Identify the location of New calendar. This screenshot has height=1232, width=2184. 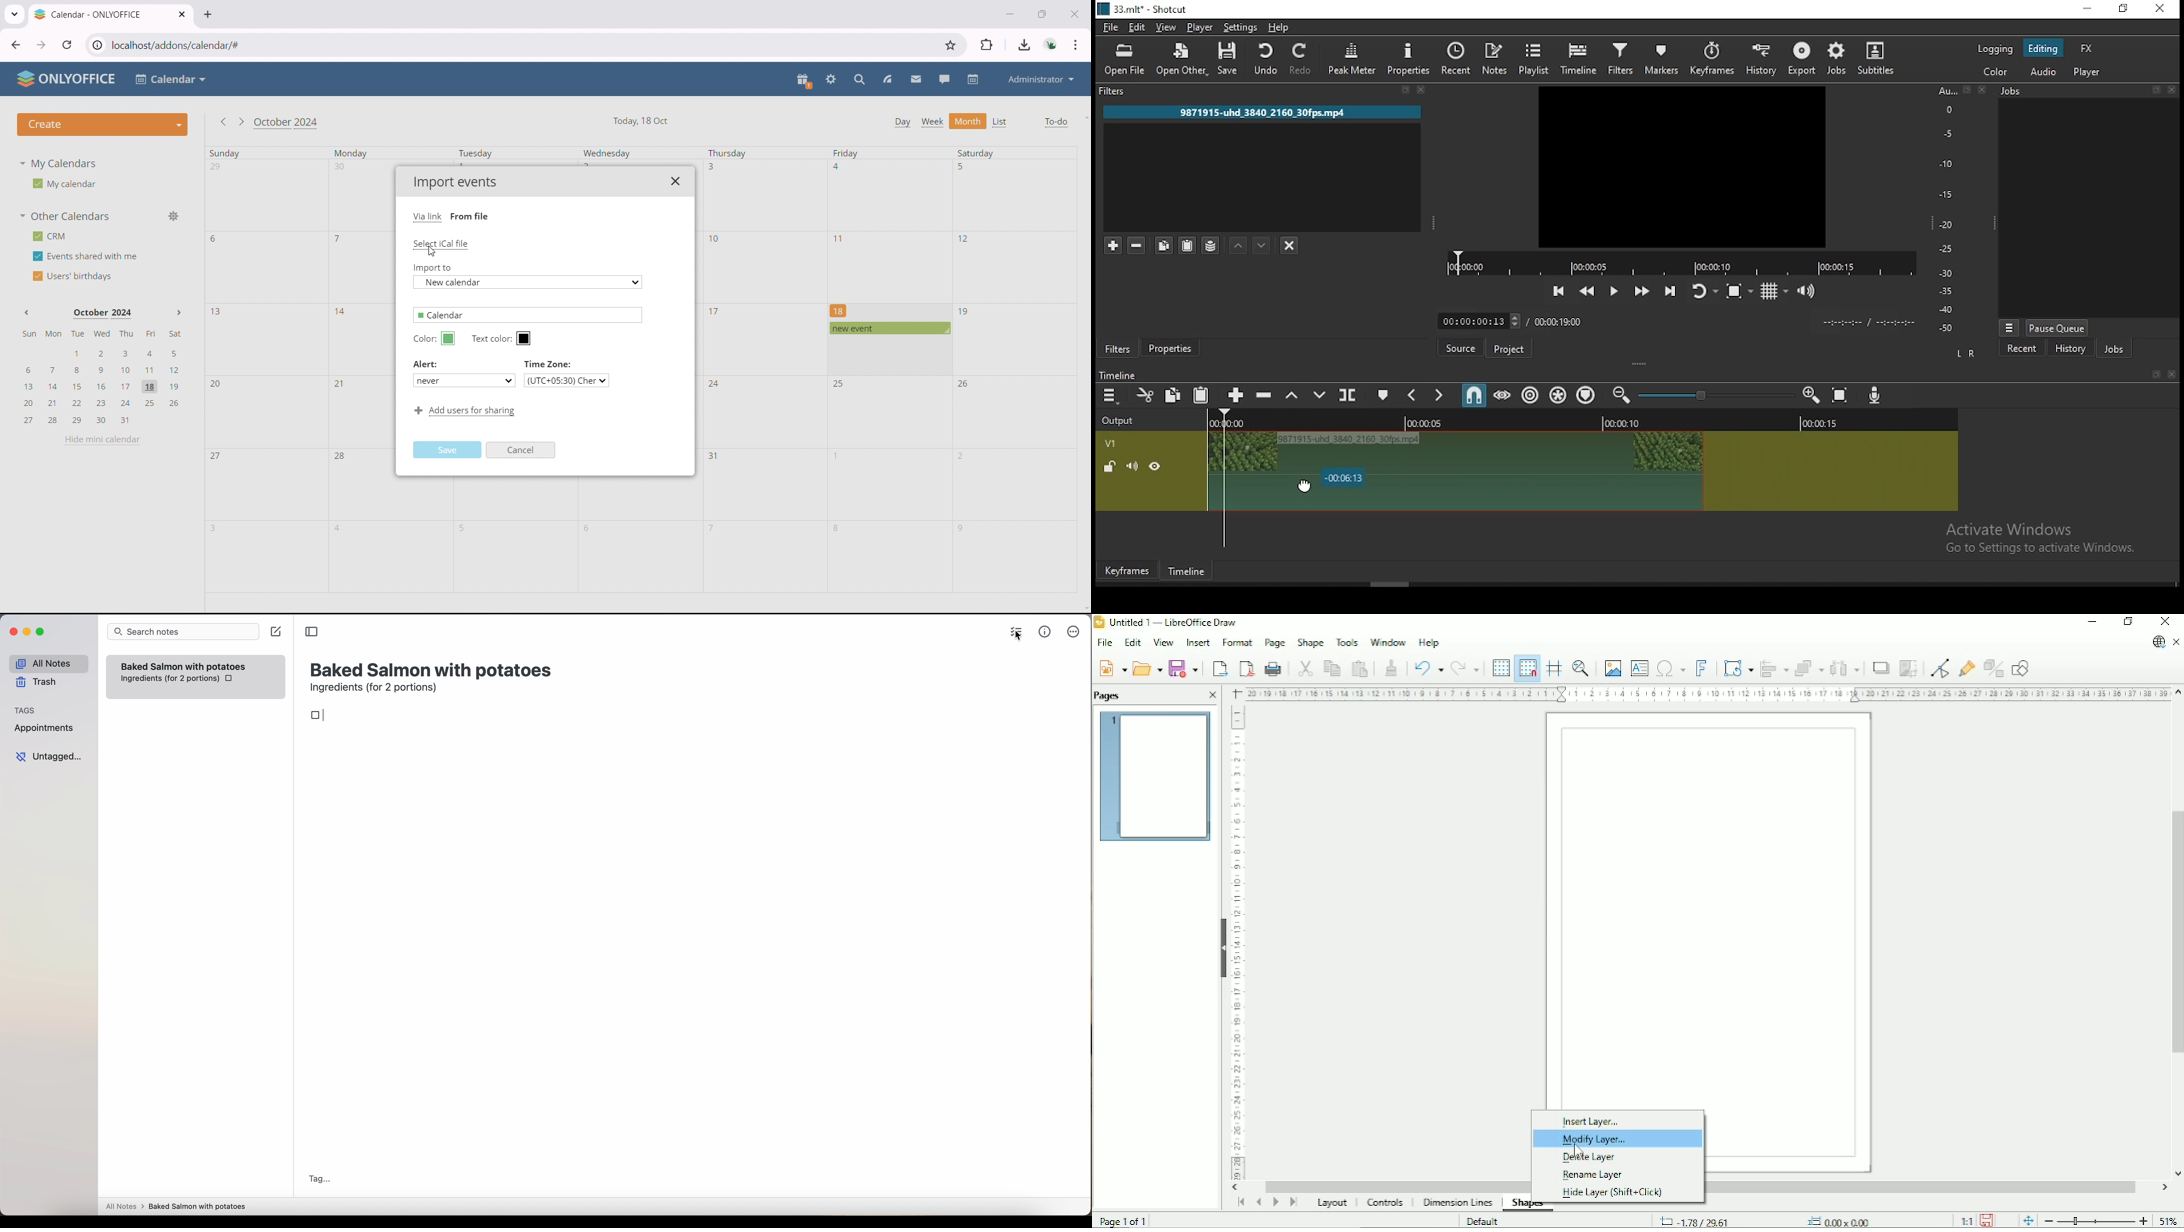
(530, 283).